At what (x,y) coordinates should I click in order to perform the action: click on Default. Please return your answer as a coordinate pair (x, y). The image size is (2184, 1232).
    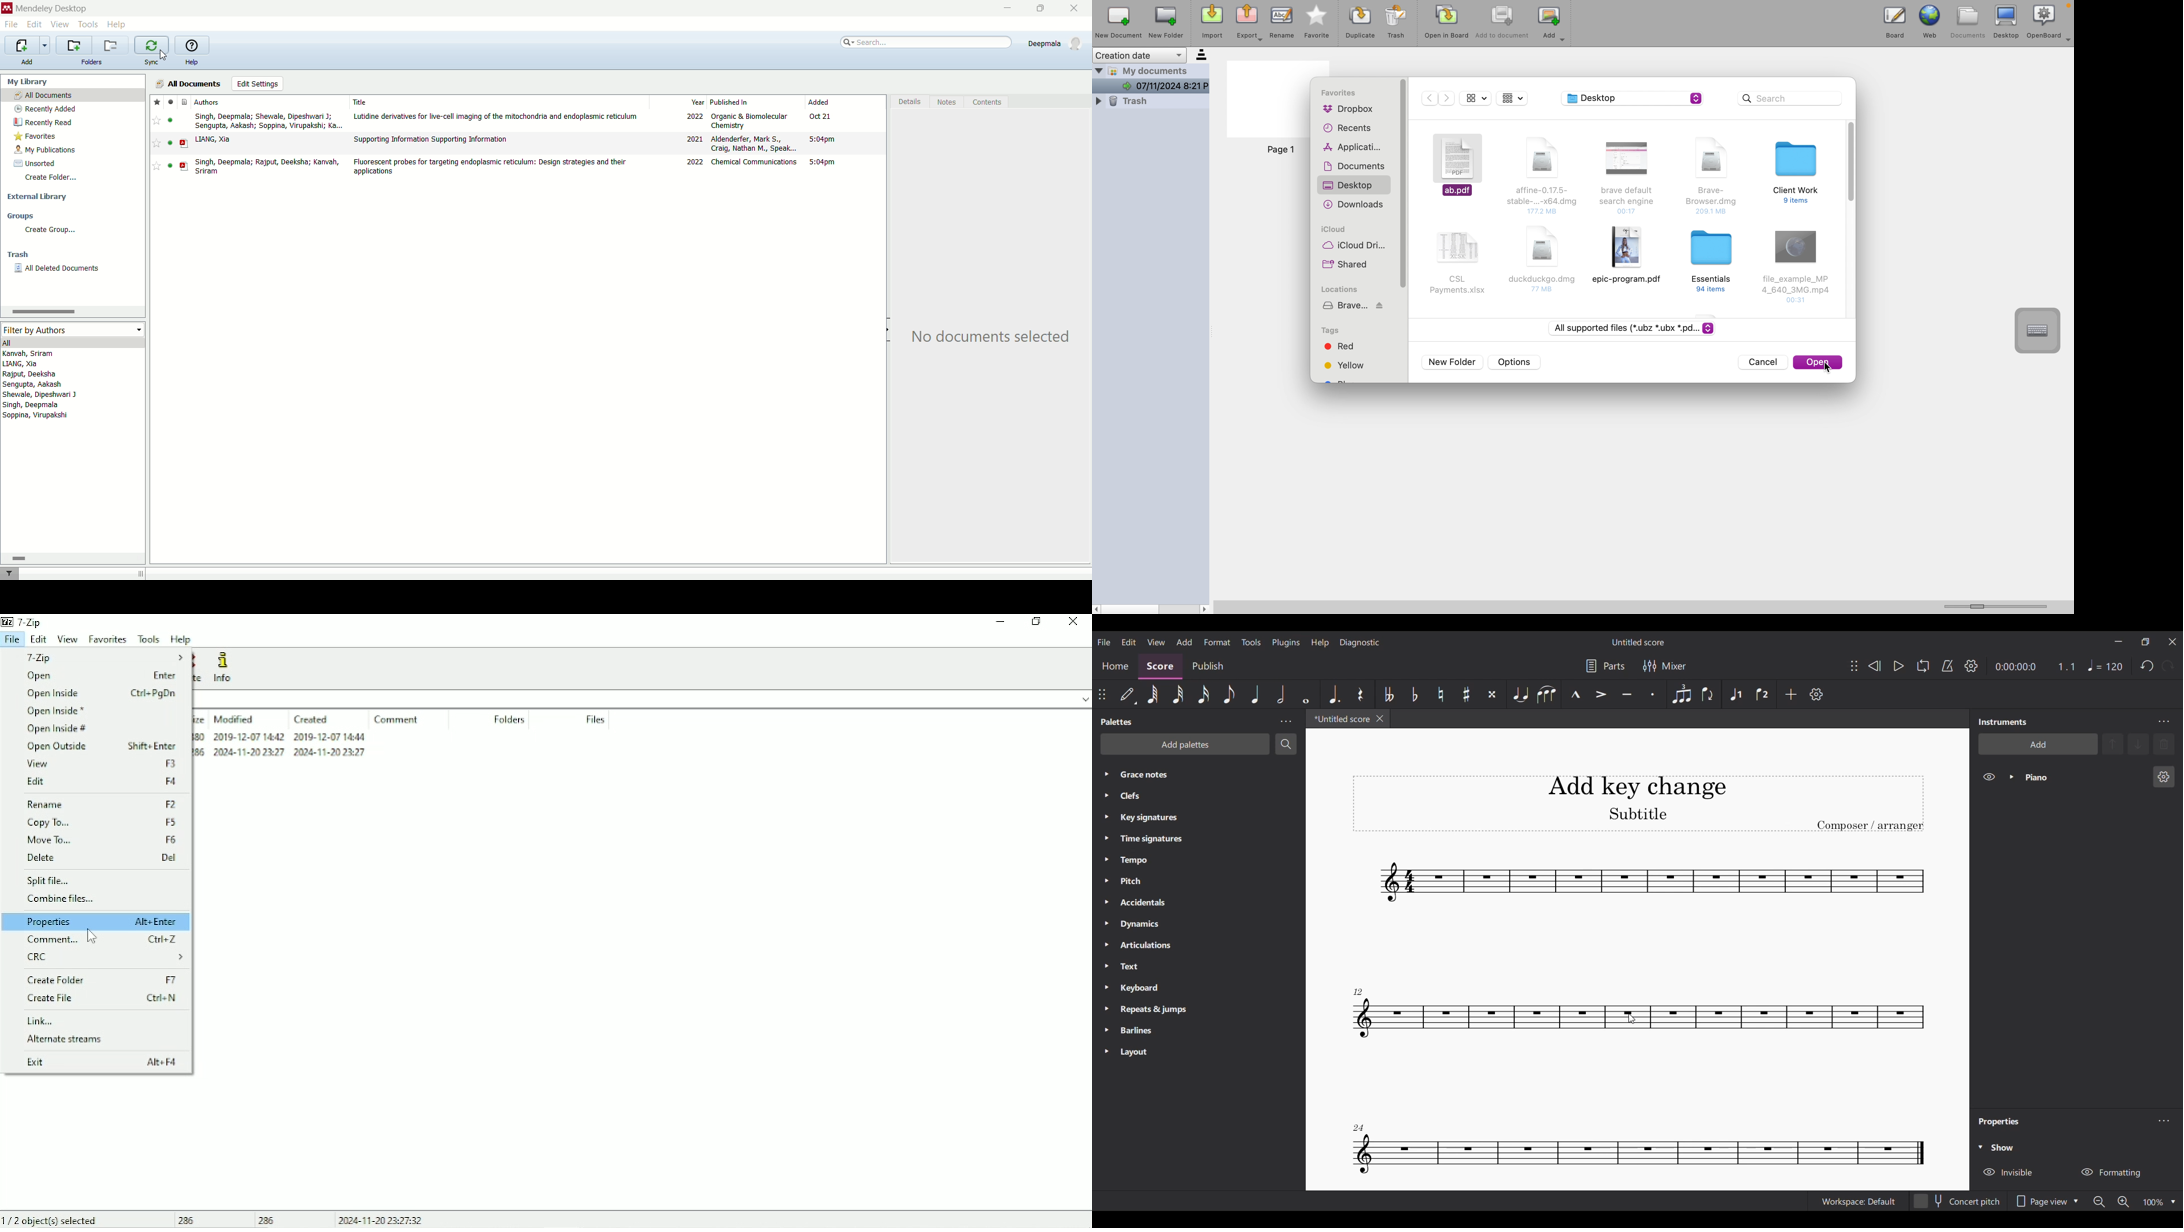
    Looking at the image, I should click on (1128, 693).